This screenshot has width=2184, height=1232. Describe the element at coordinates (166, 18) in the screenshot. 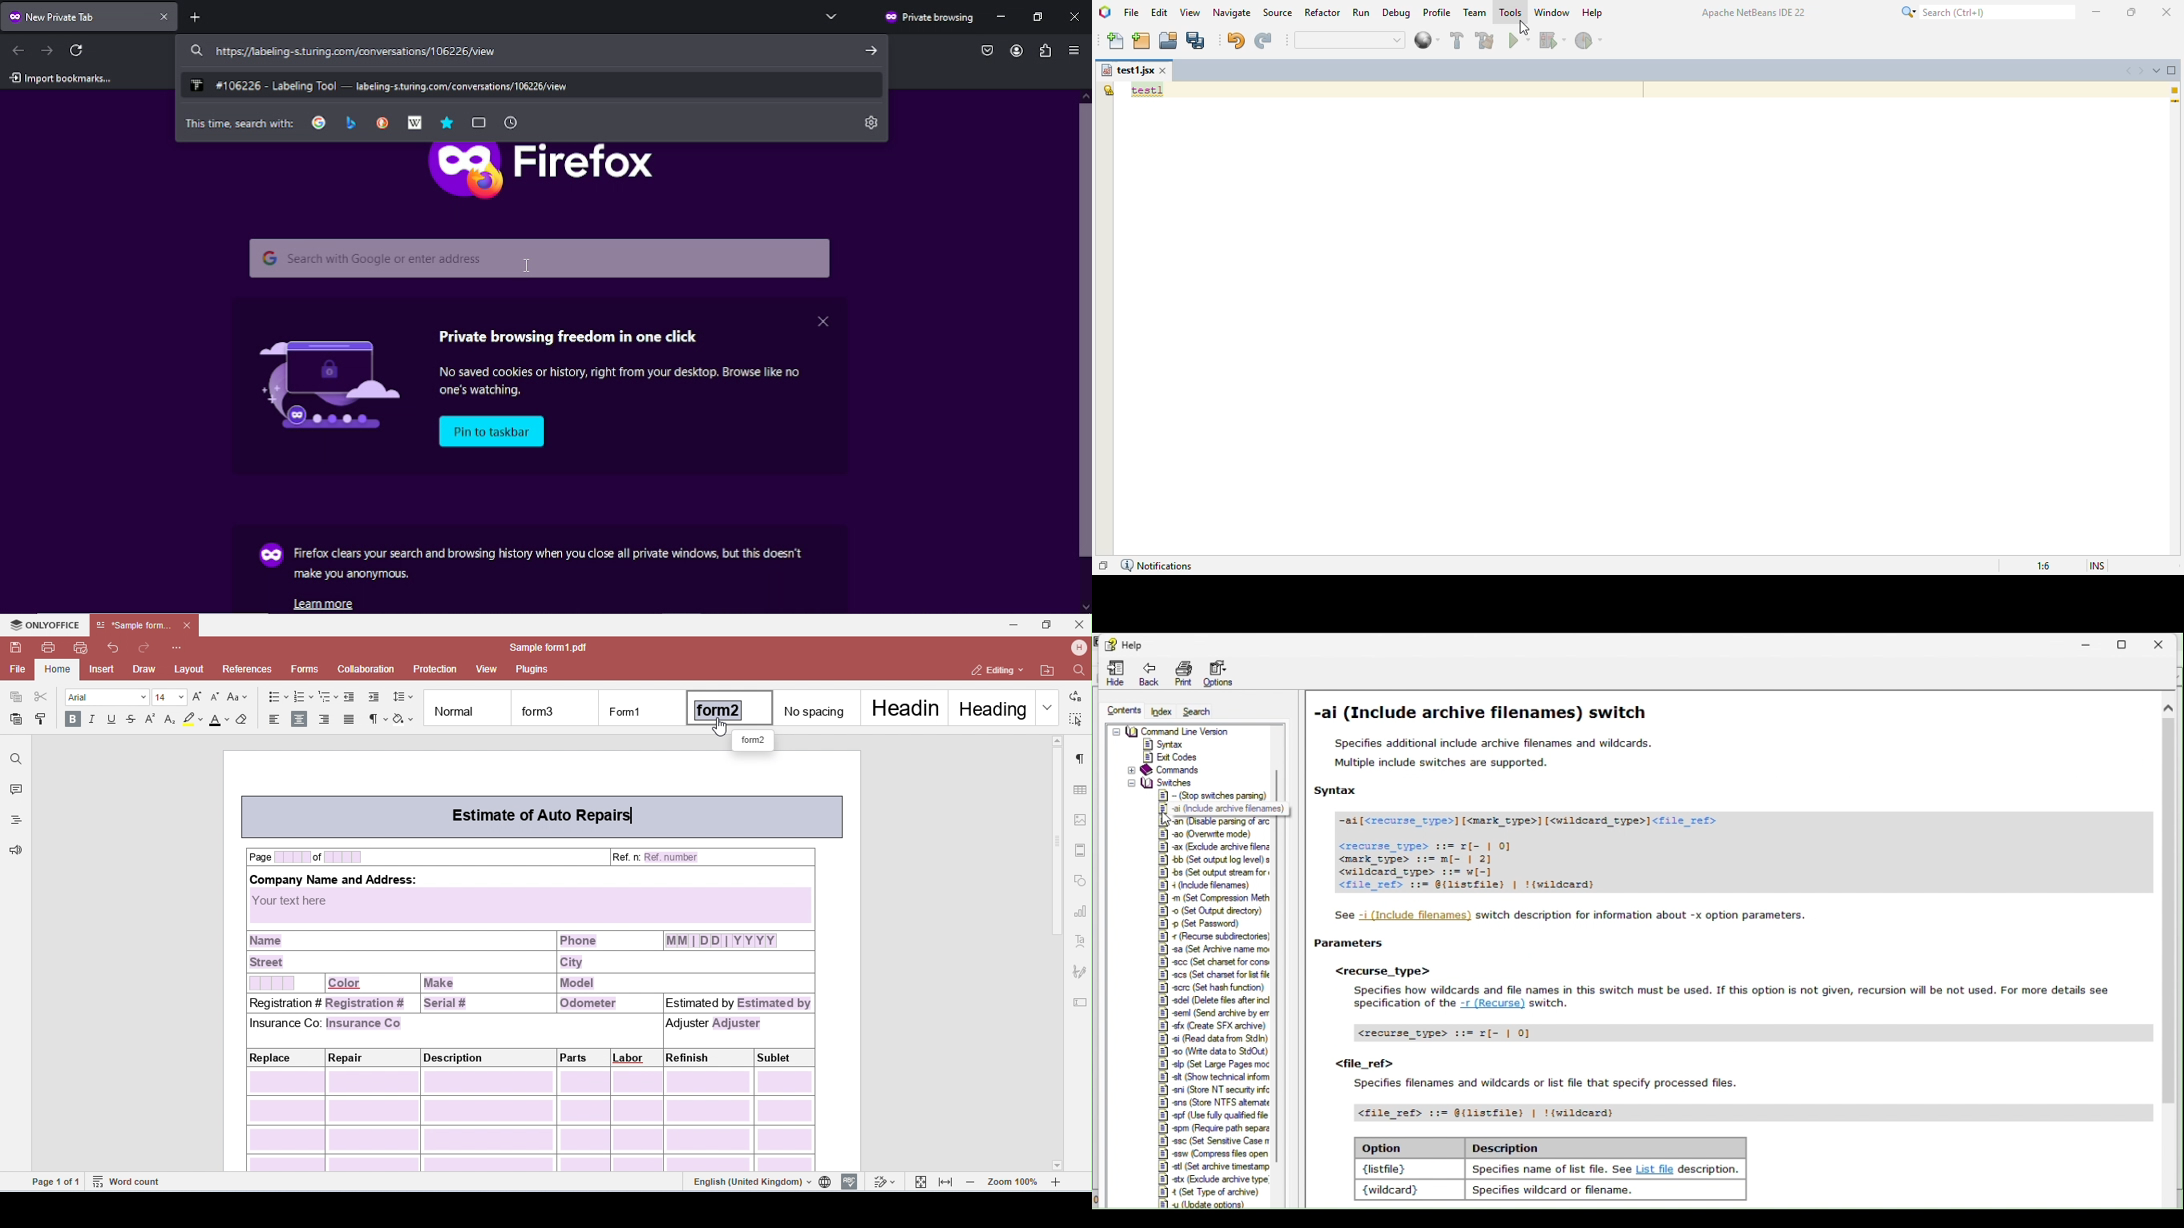

I see `close` at that location.